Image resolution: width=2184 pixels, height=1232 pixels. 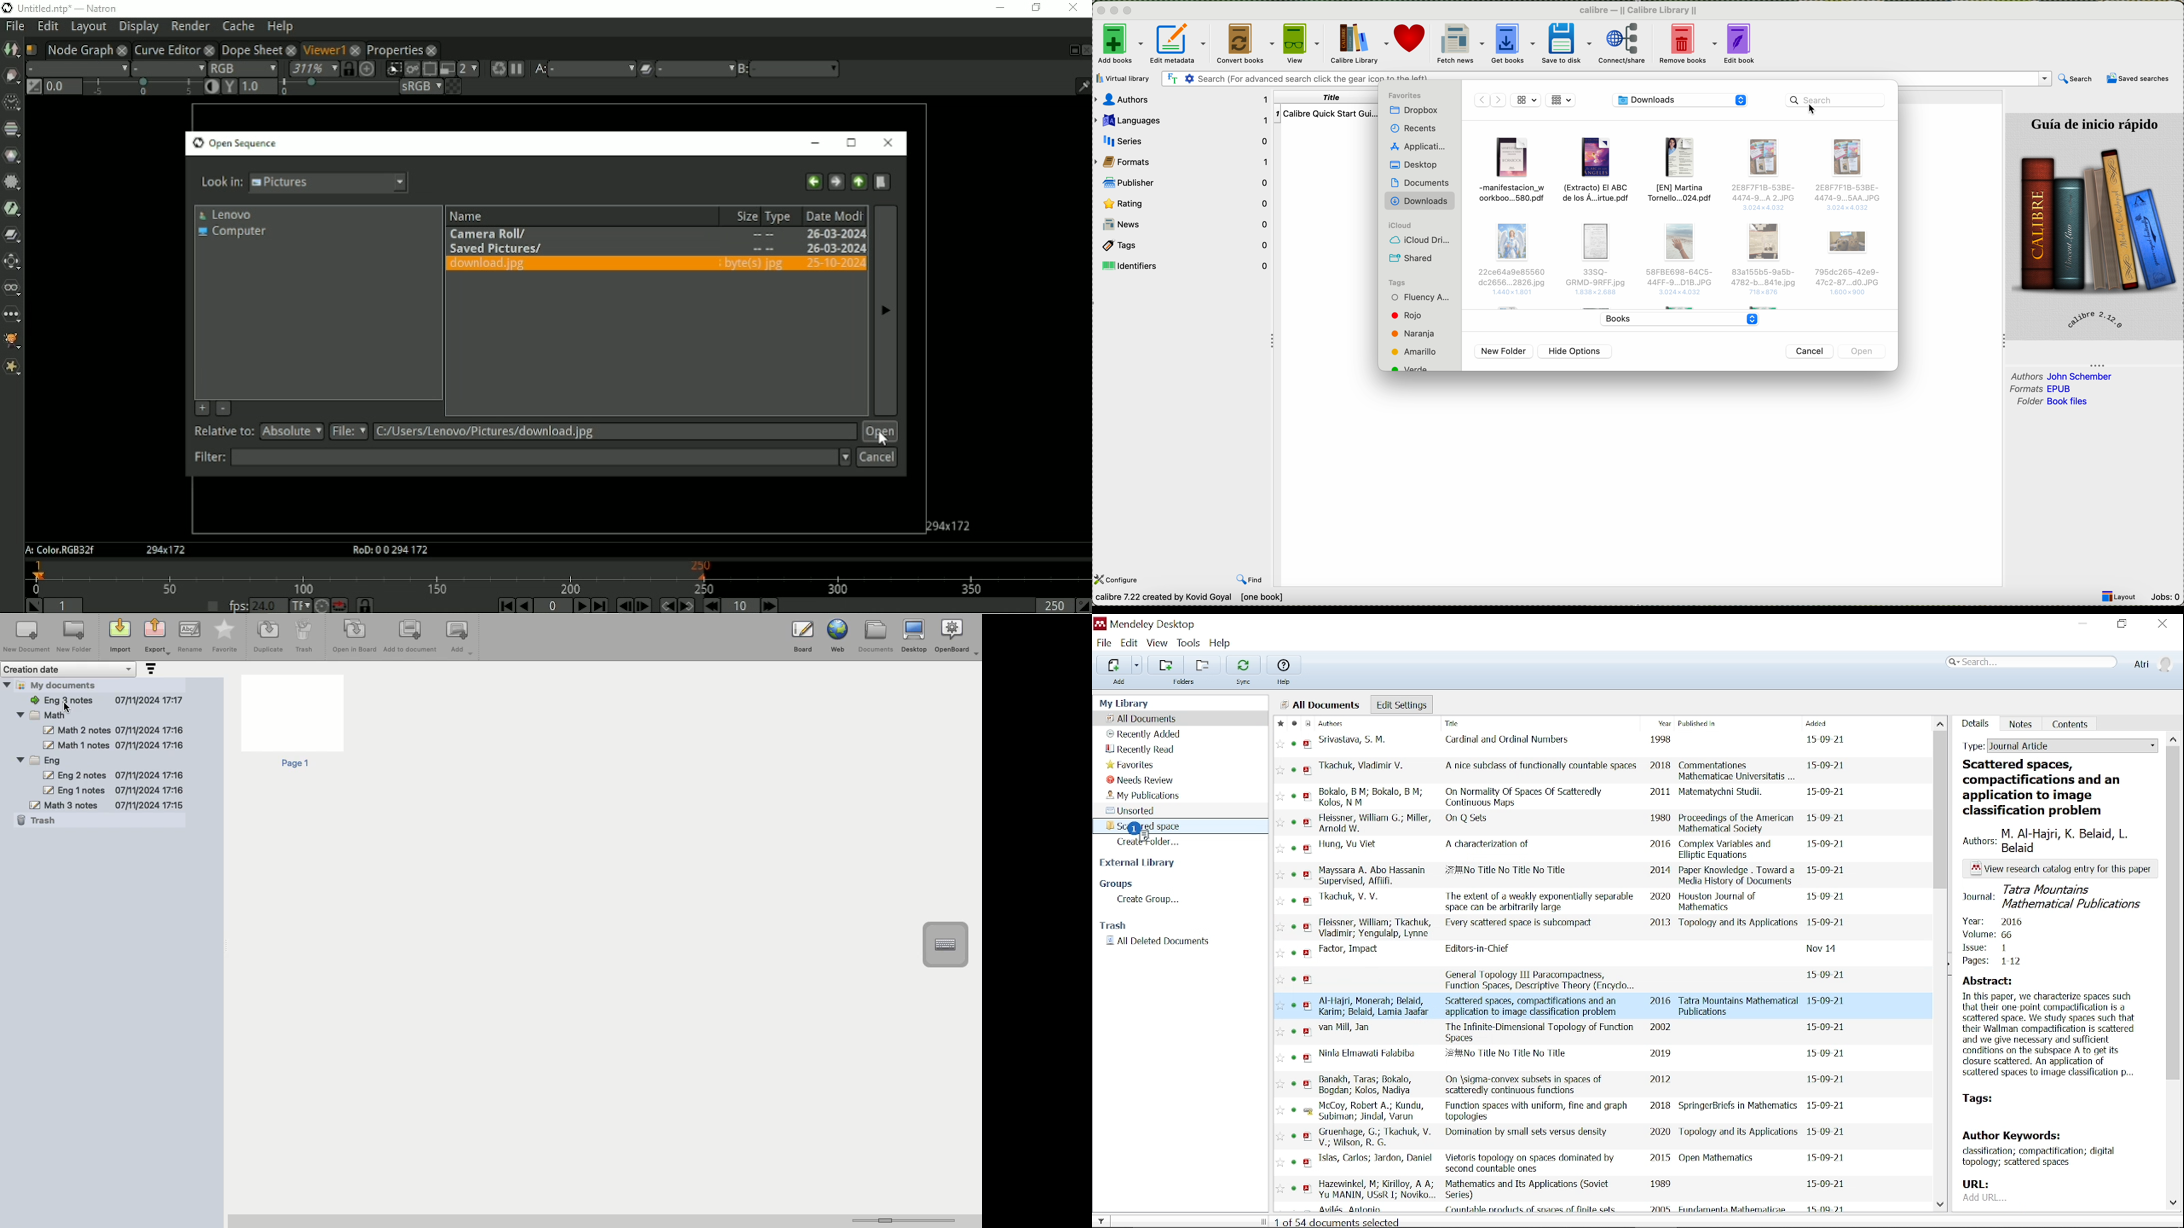 I want to click on date, so click(x=1828, y=1132).